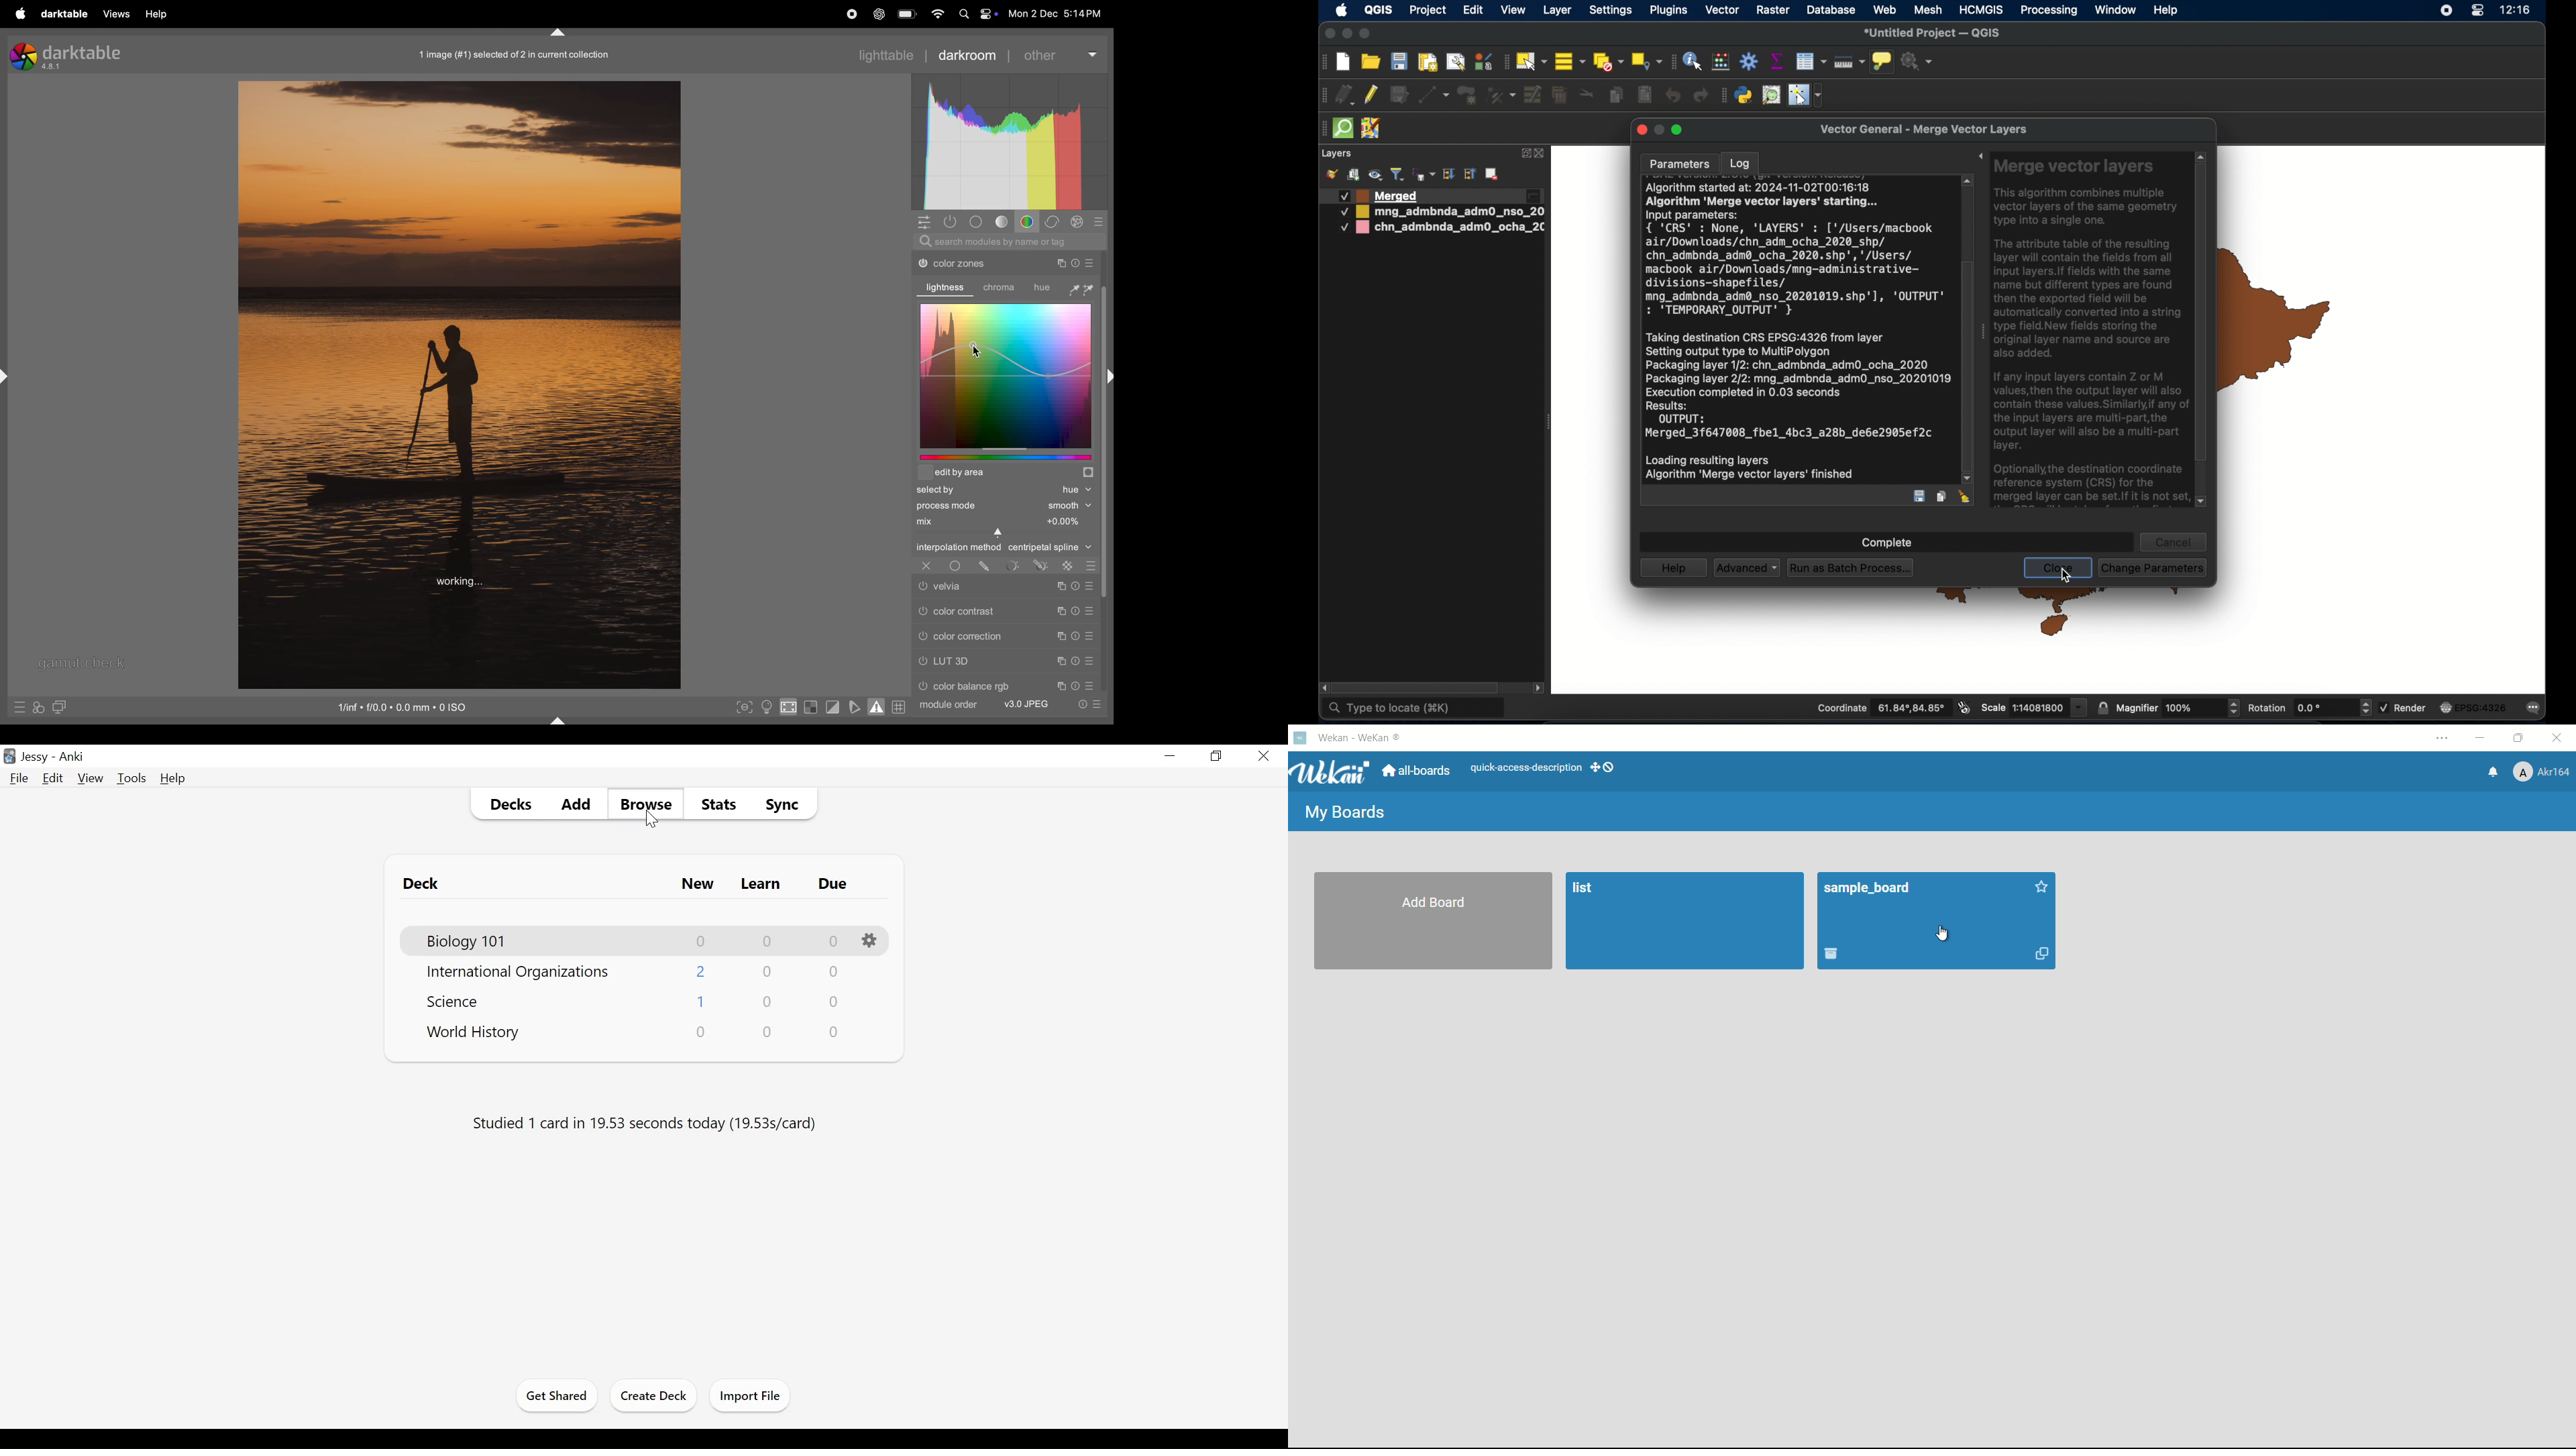 This screenshot has height=1456, width=2576. Describe the element at coordinates (68, 16) in the screenshot. I see `darktable` at that location.